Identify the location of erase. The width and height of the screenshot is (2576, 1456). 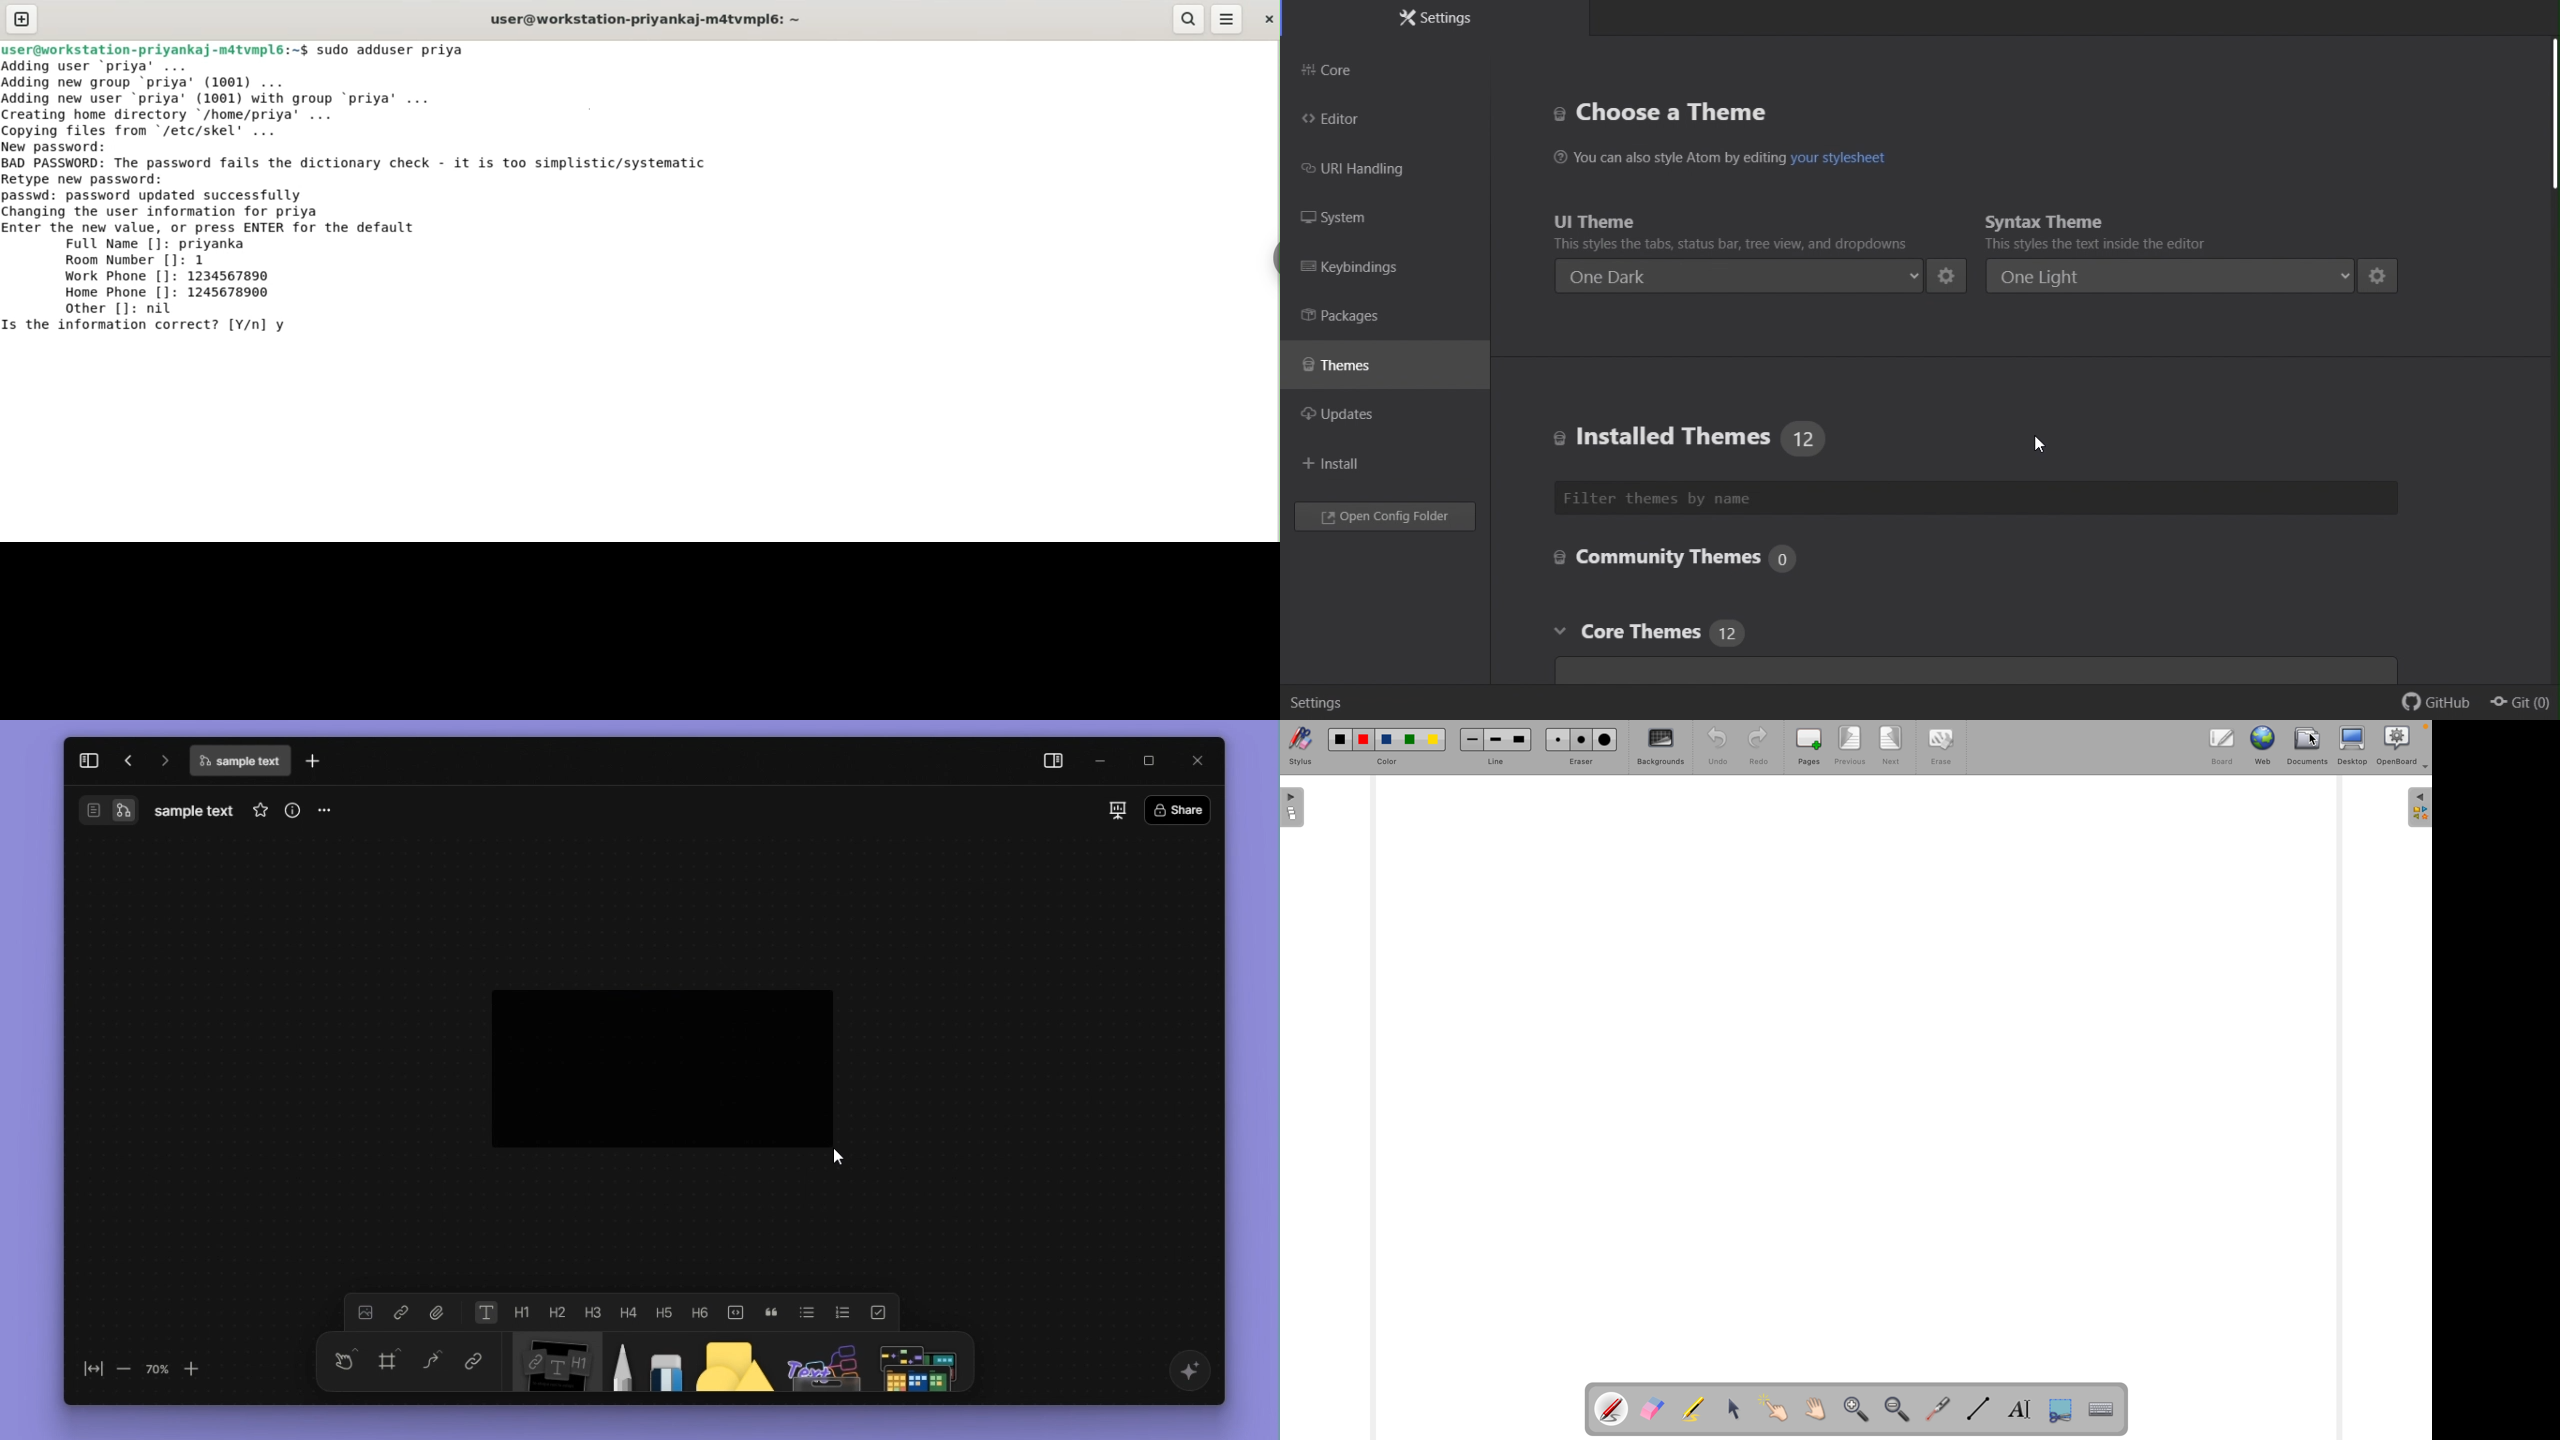
(1943, 751).